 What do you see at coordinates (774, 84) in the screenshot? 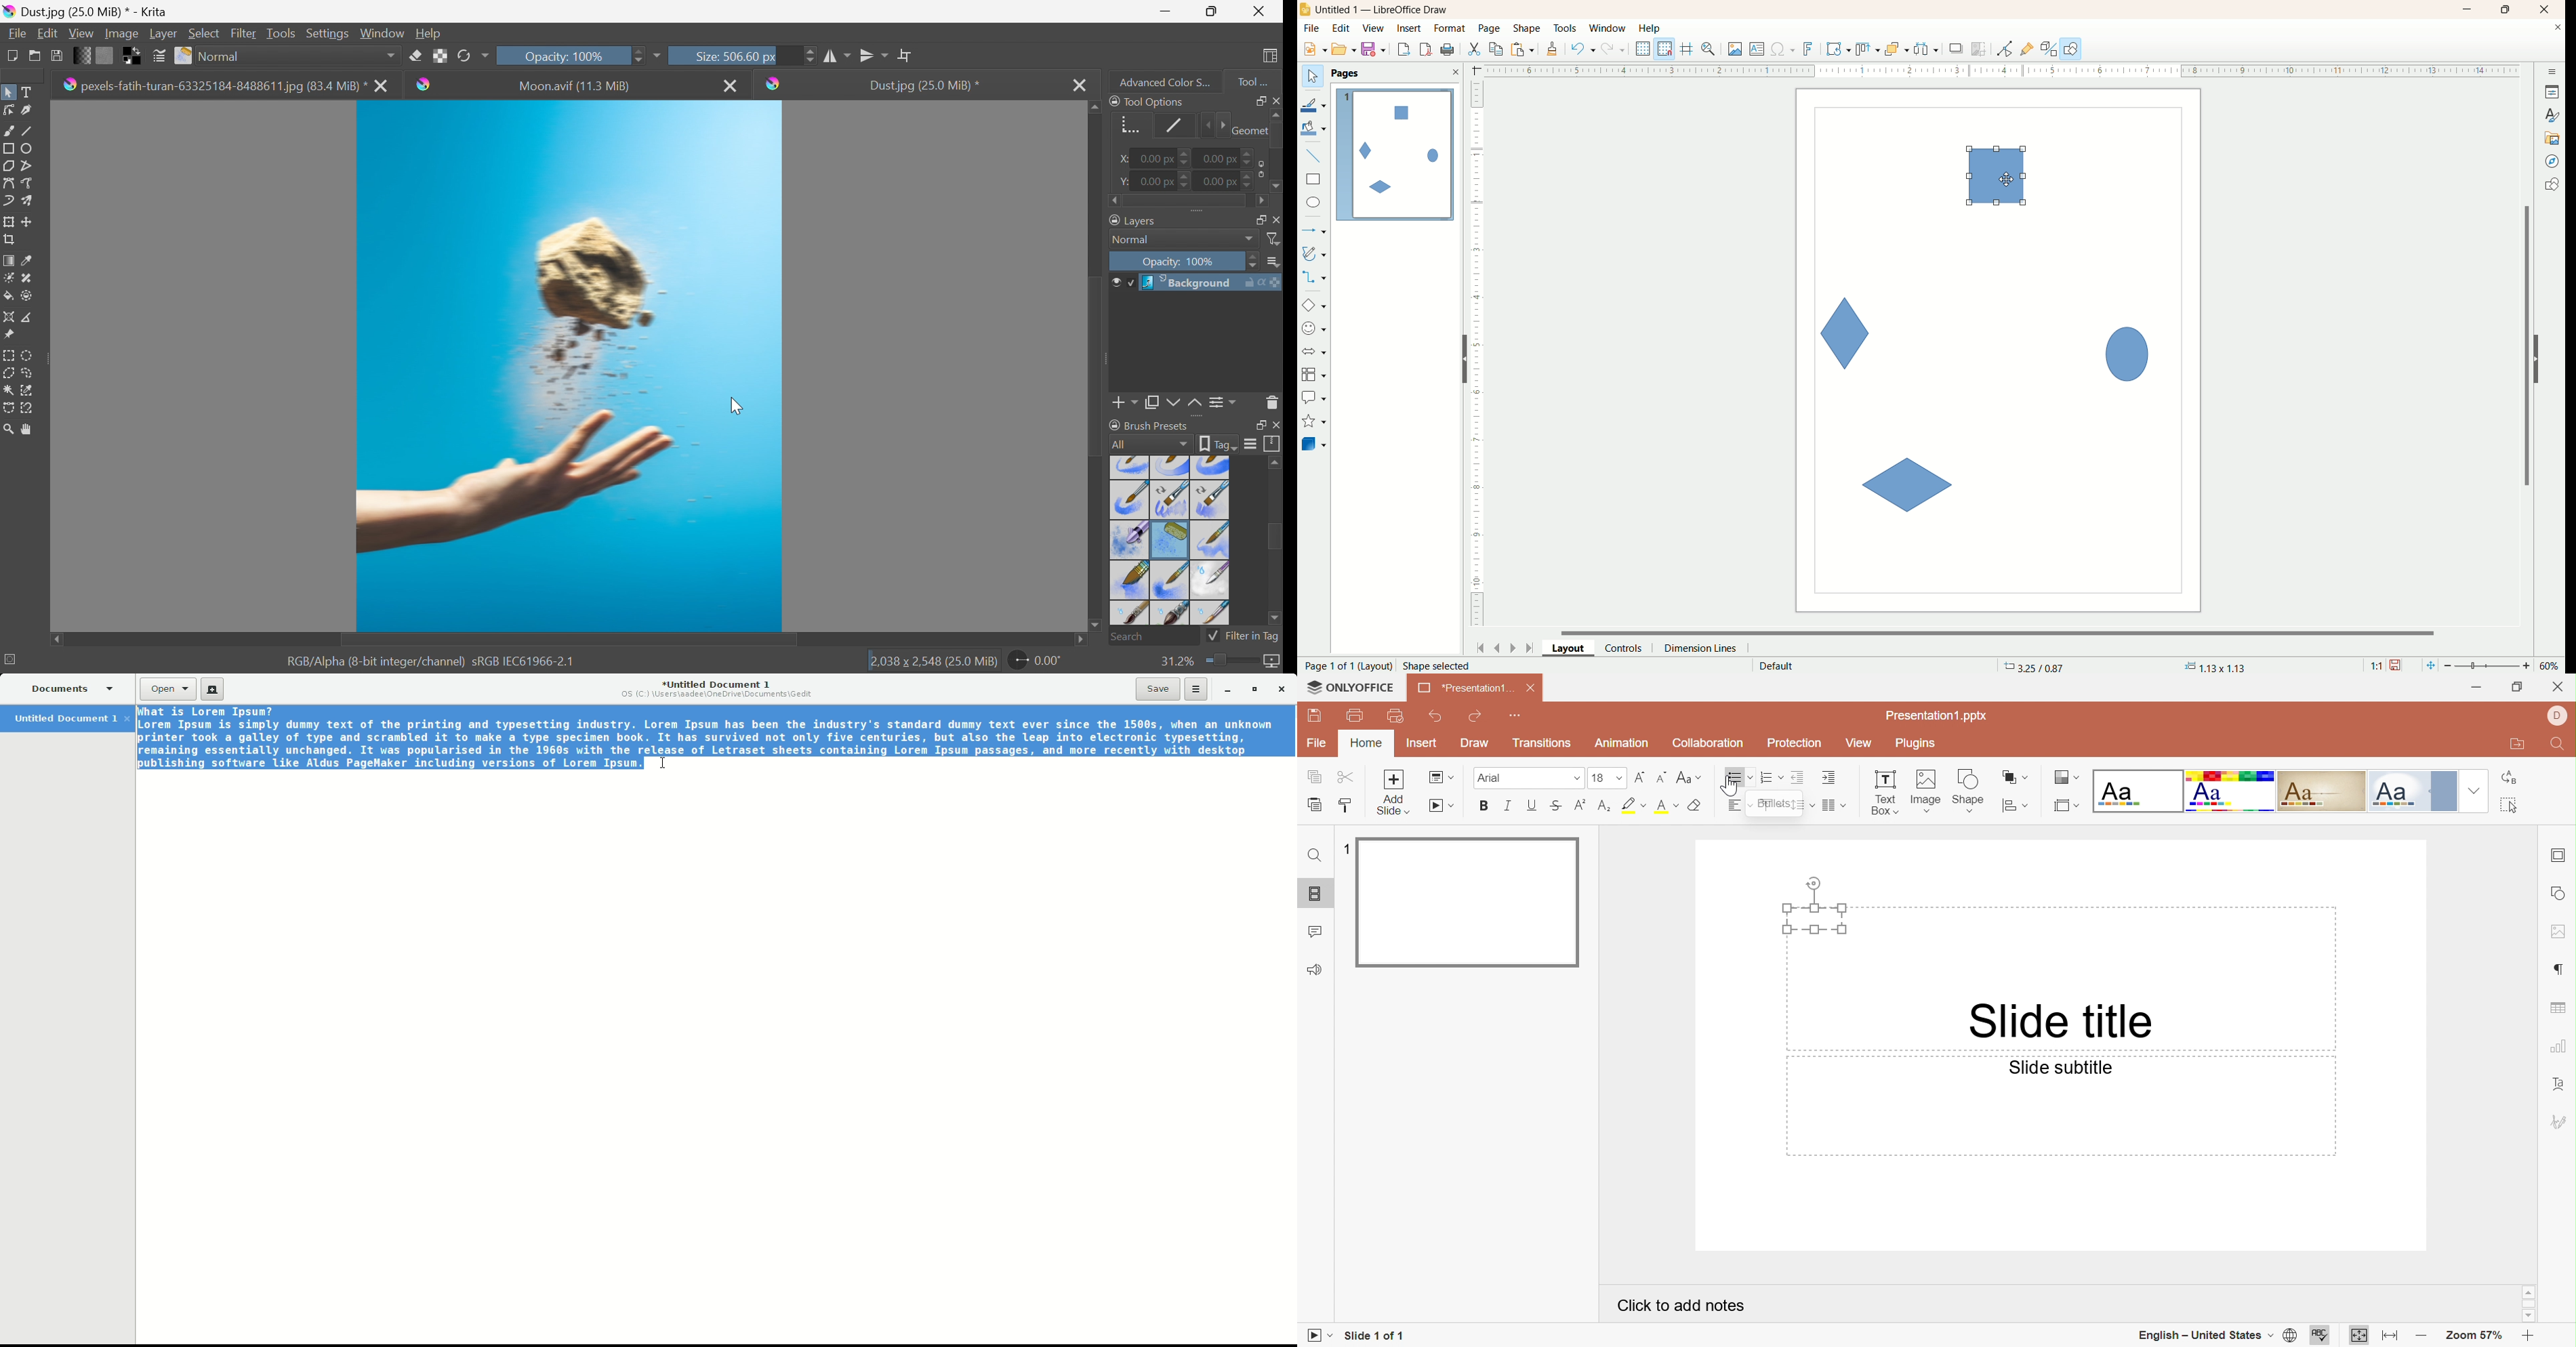
I see `Krita logo` at bounding box center [774, 84].